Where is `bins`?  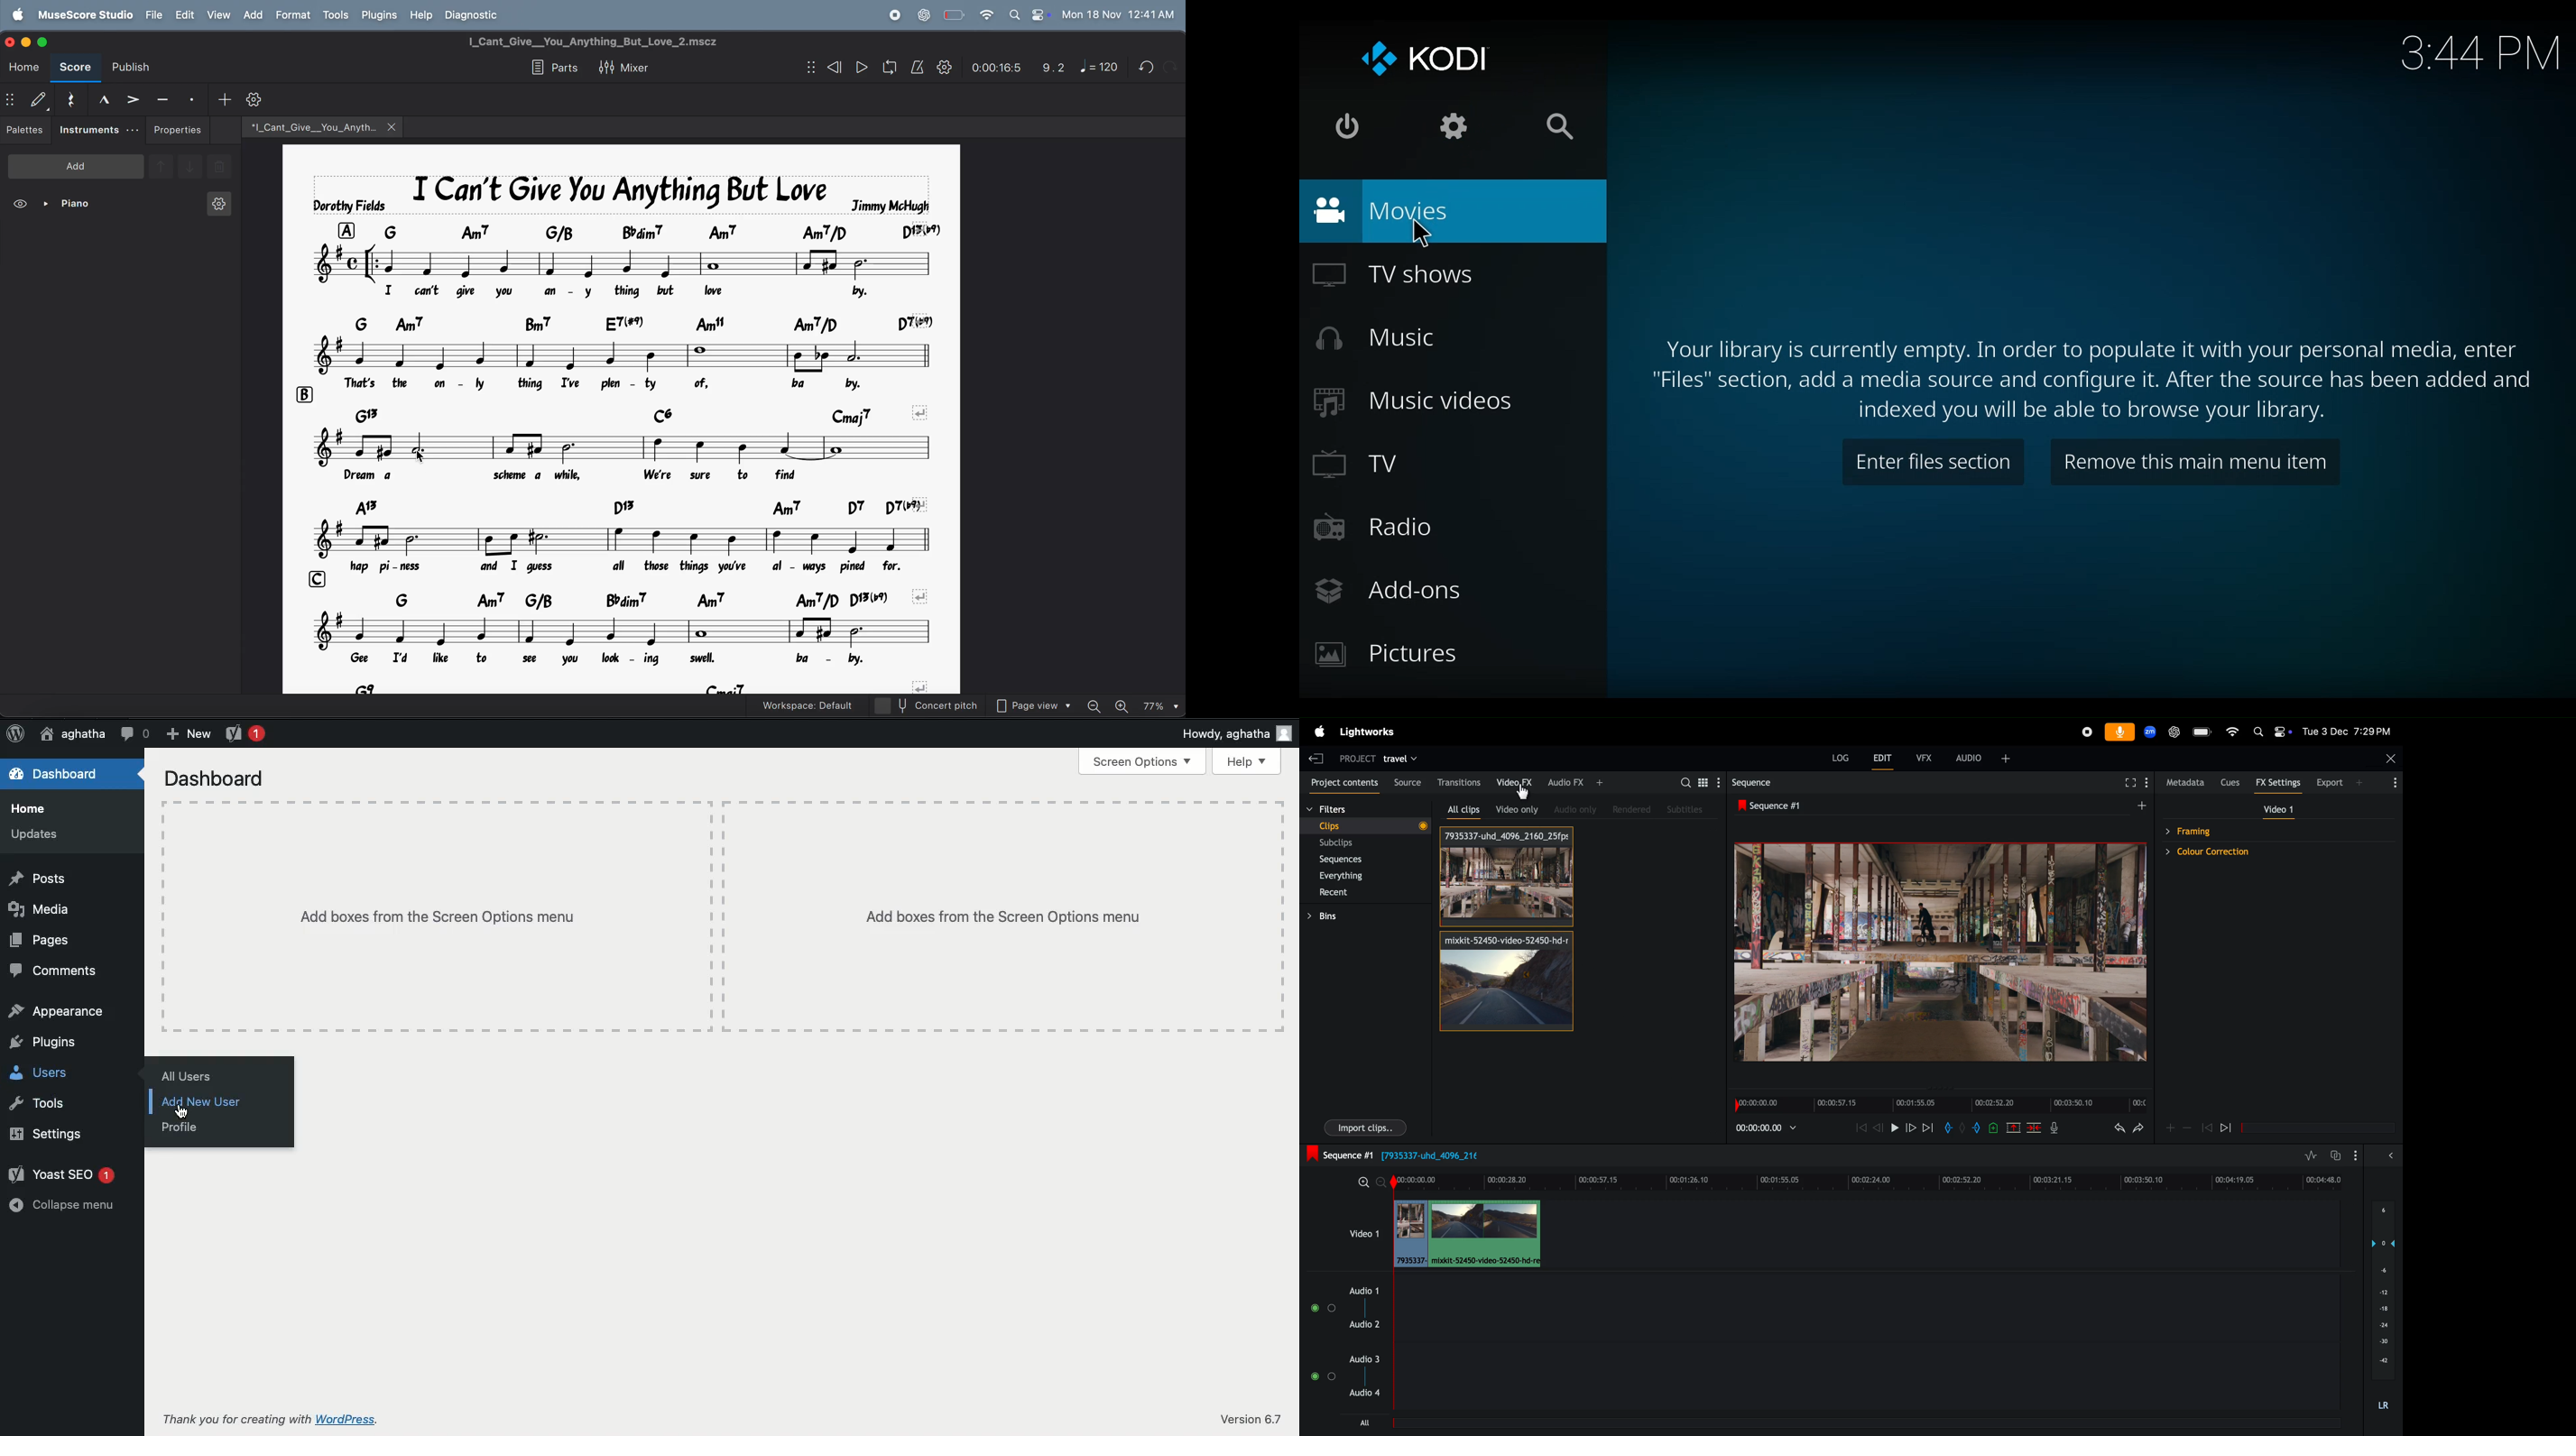
bins is located at coordinates (1341, 916).